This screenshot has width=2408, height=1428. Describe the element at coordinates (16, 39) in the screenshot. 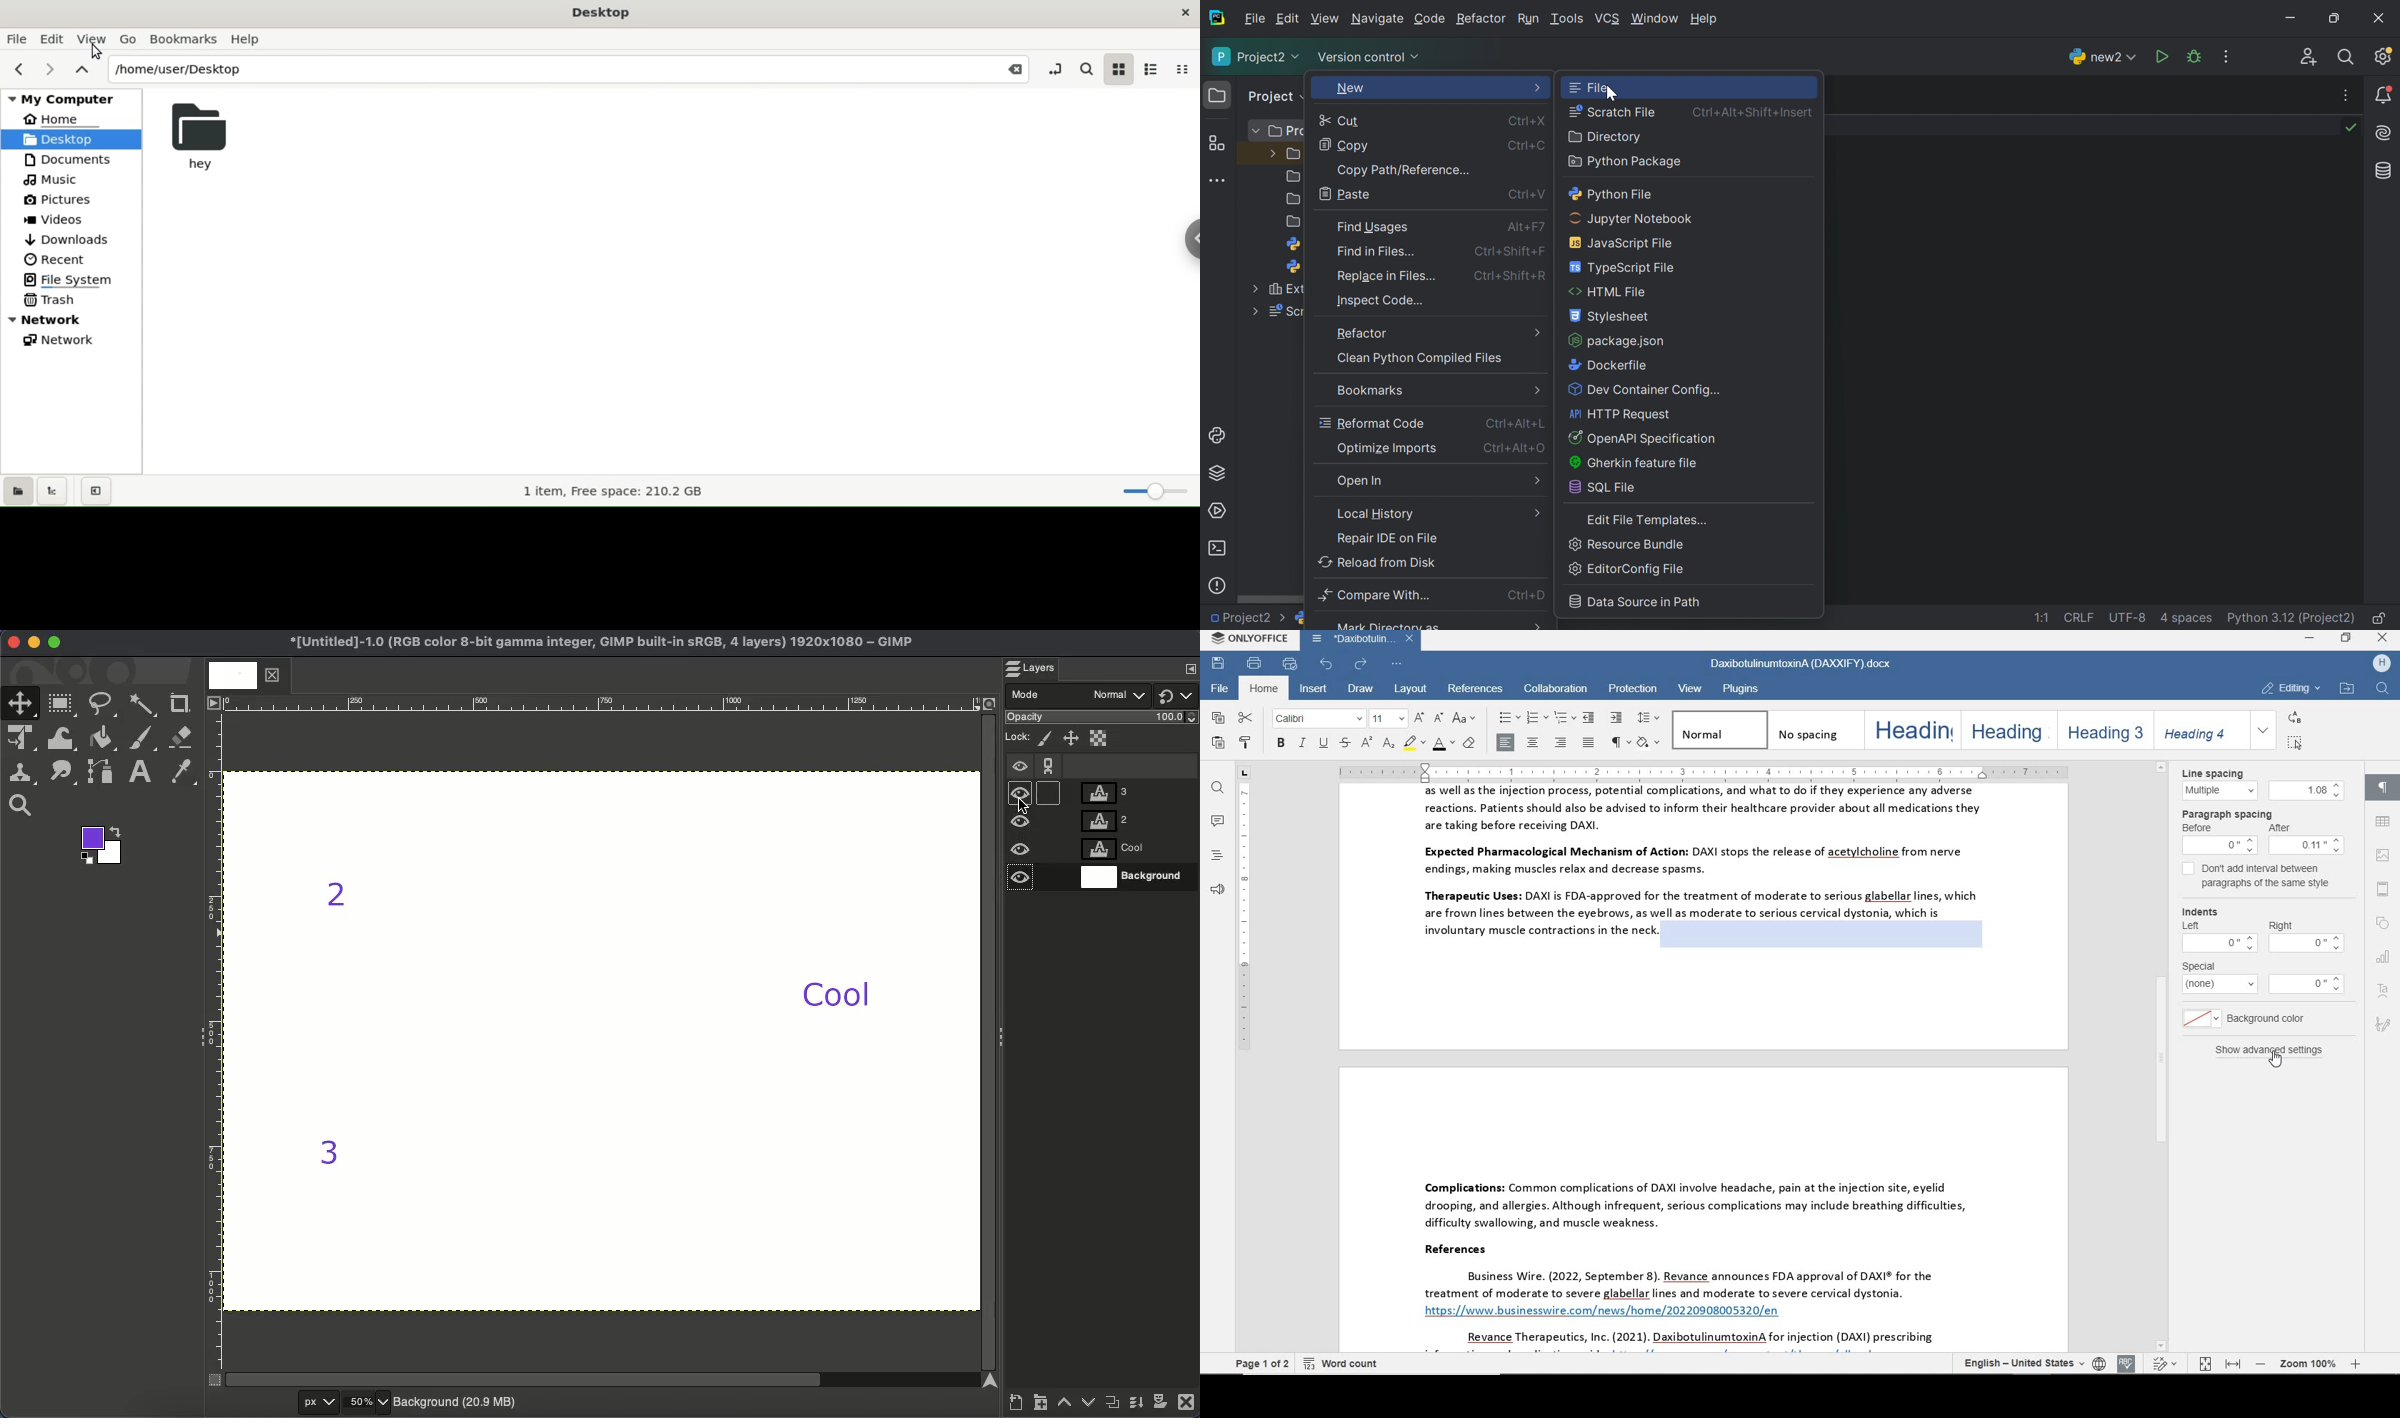

I see `file` at that location.